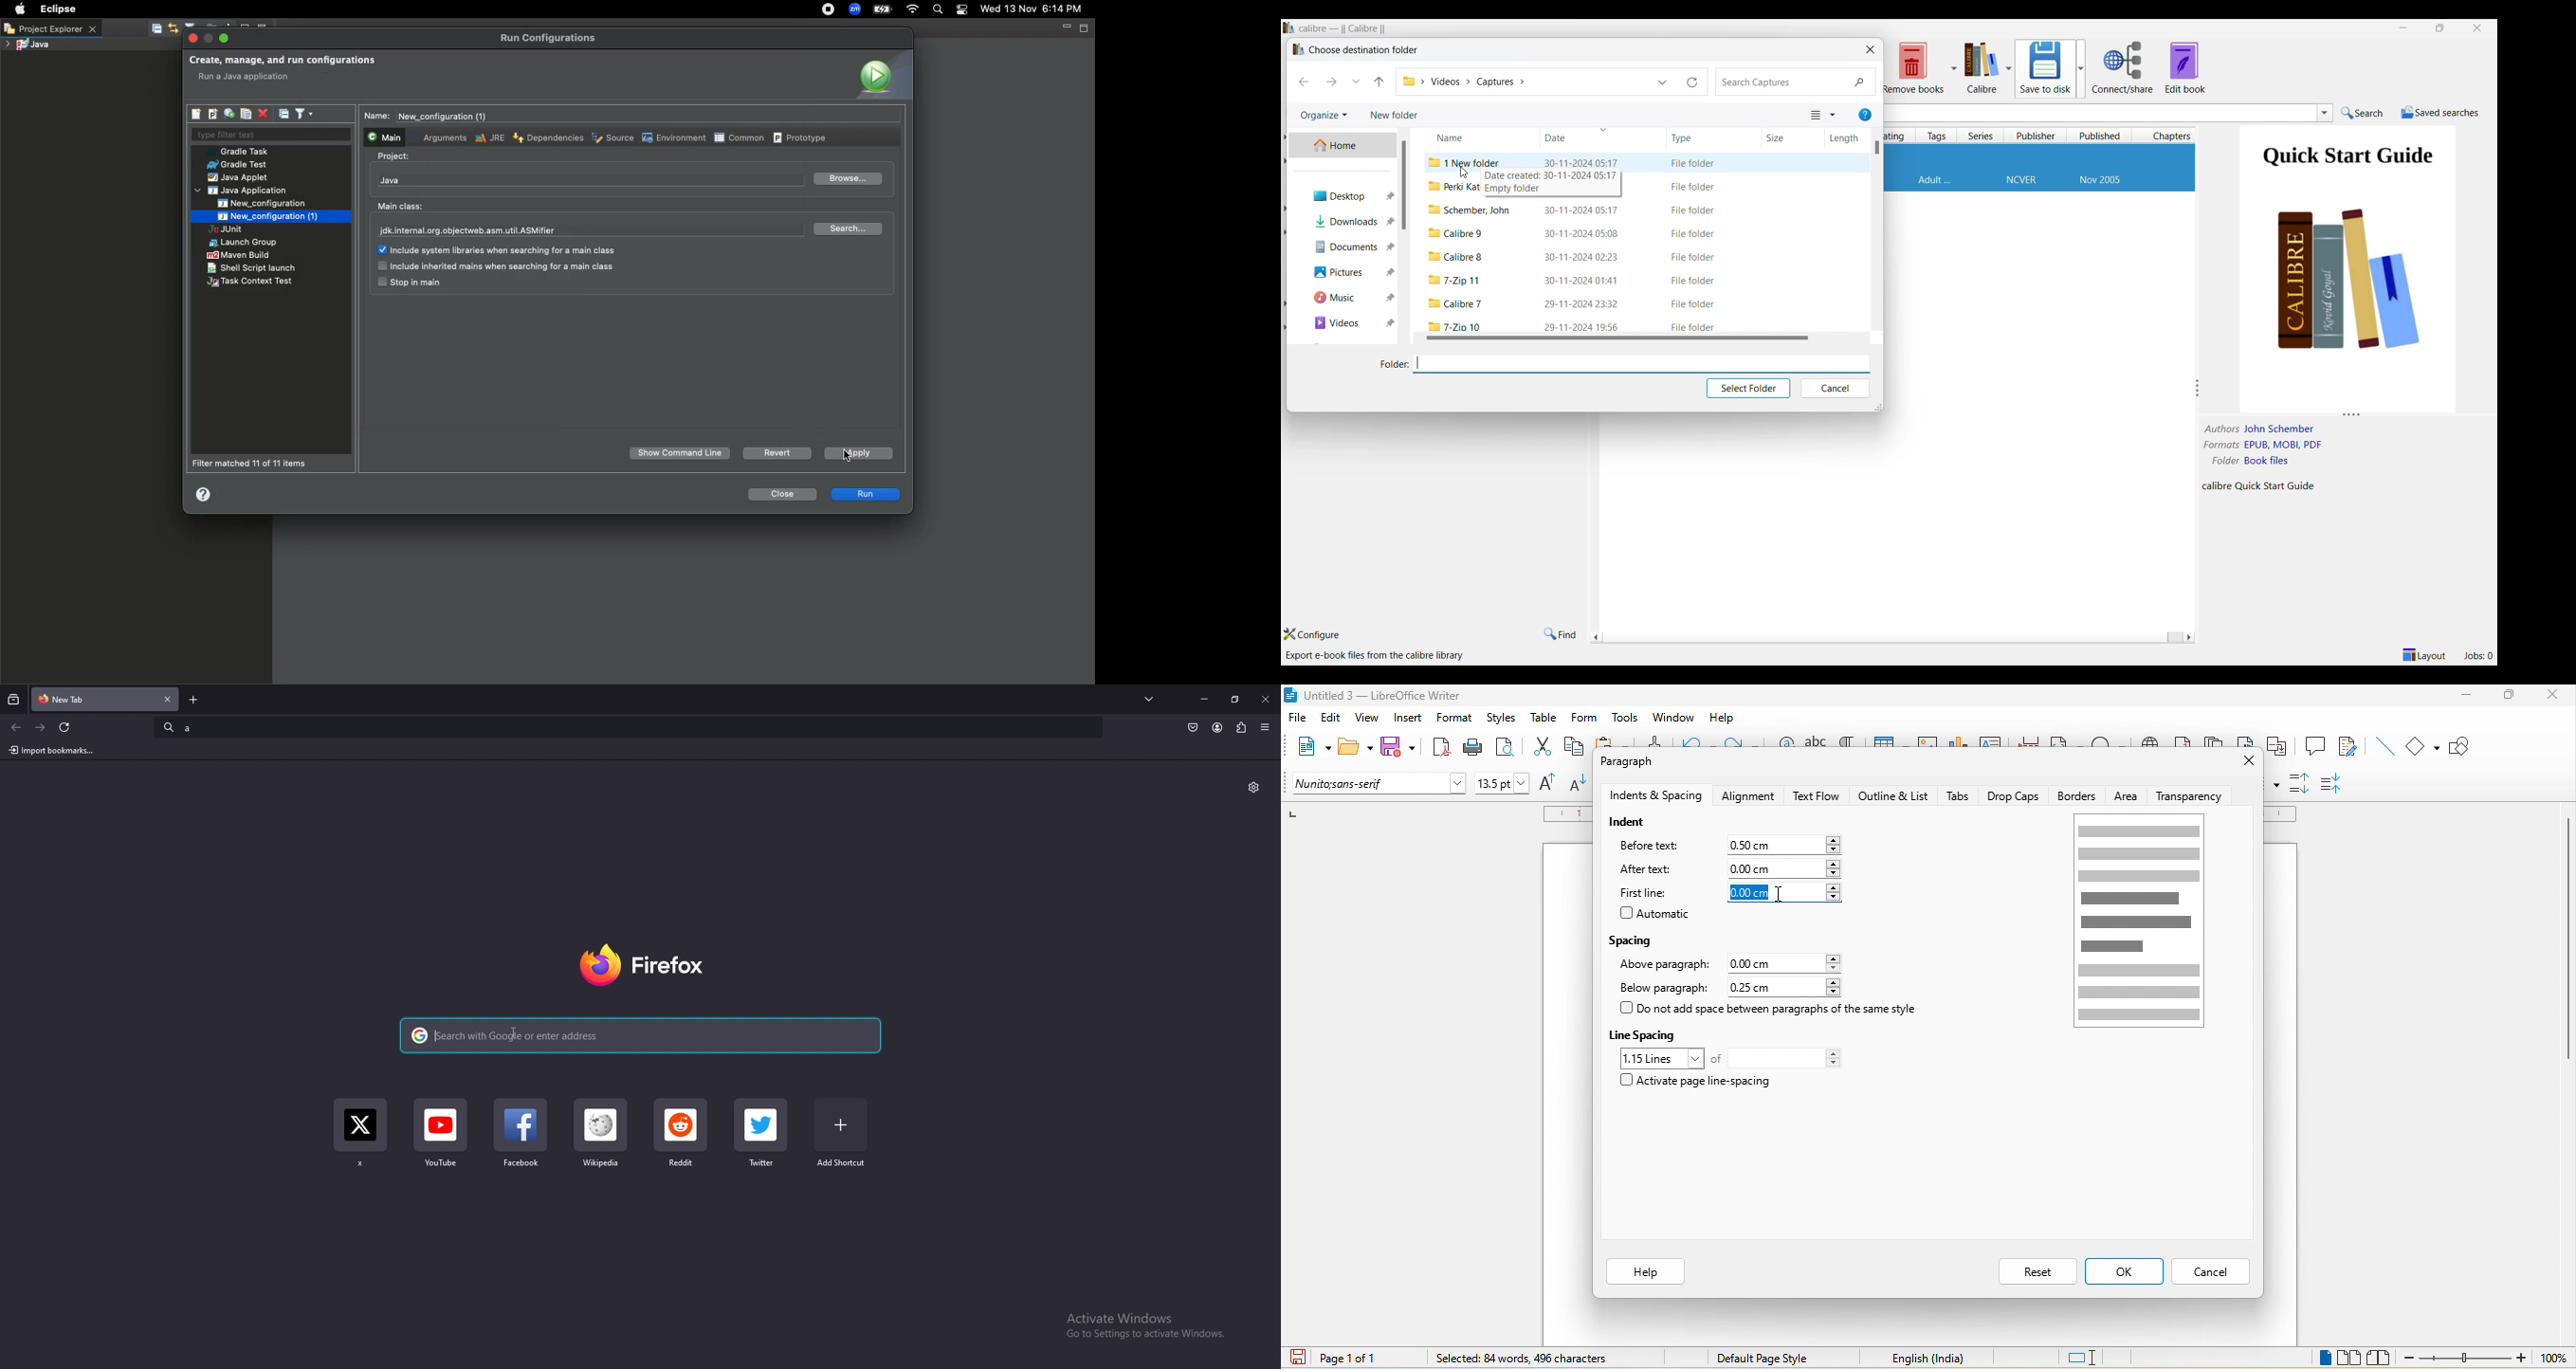  Describe the element at coordinates (1695, 210) in the screenshot. I see `file folder` at that location.